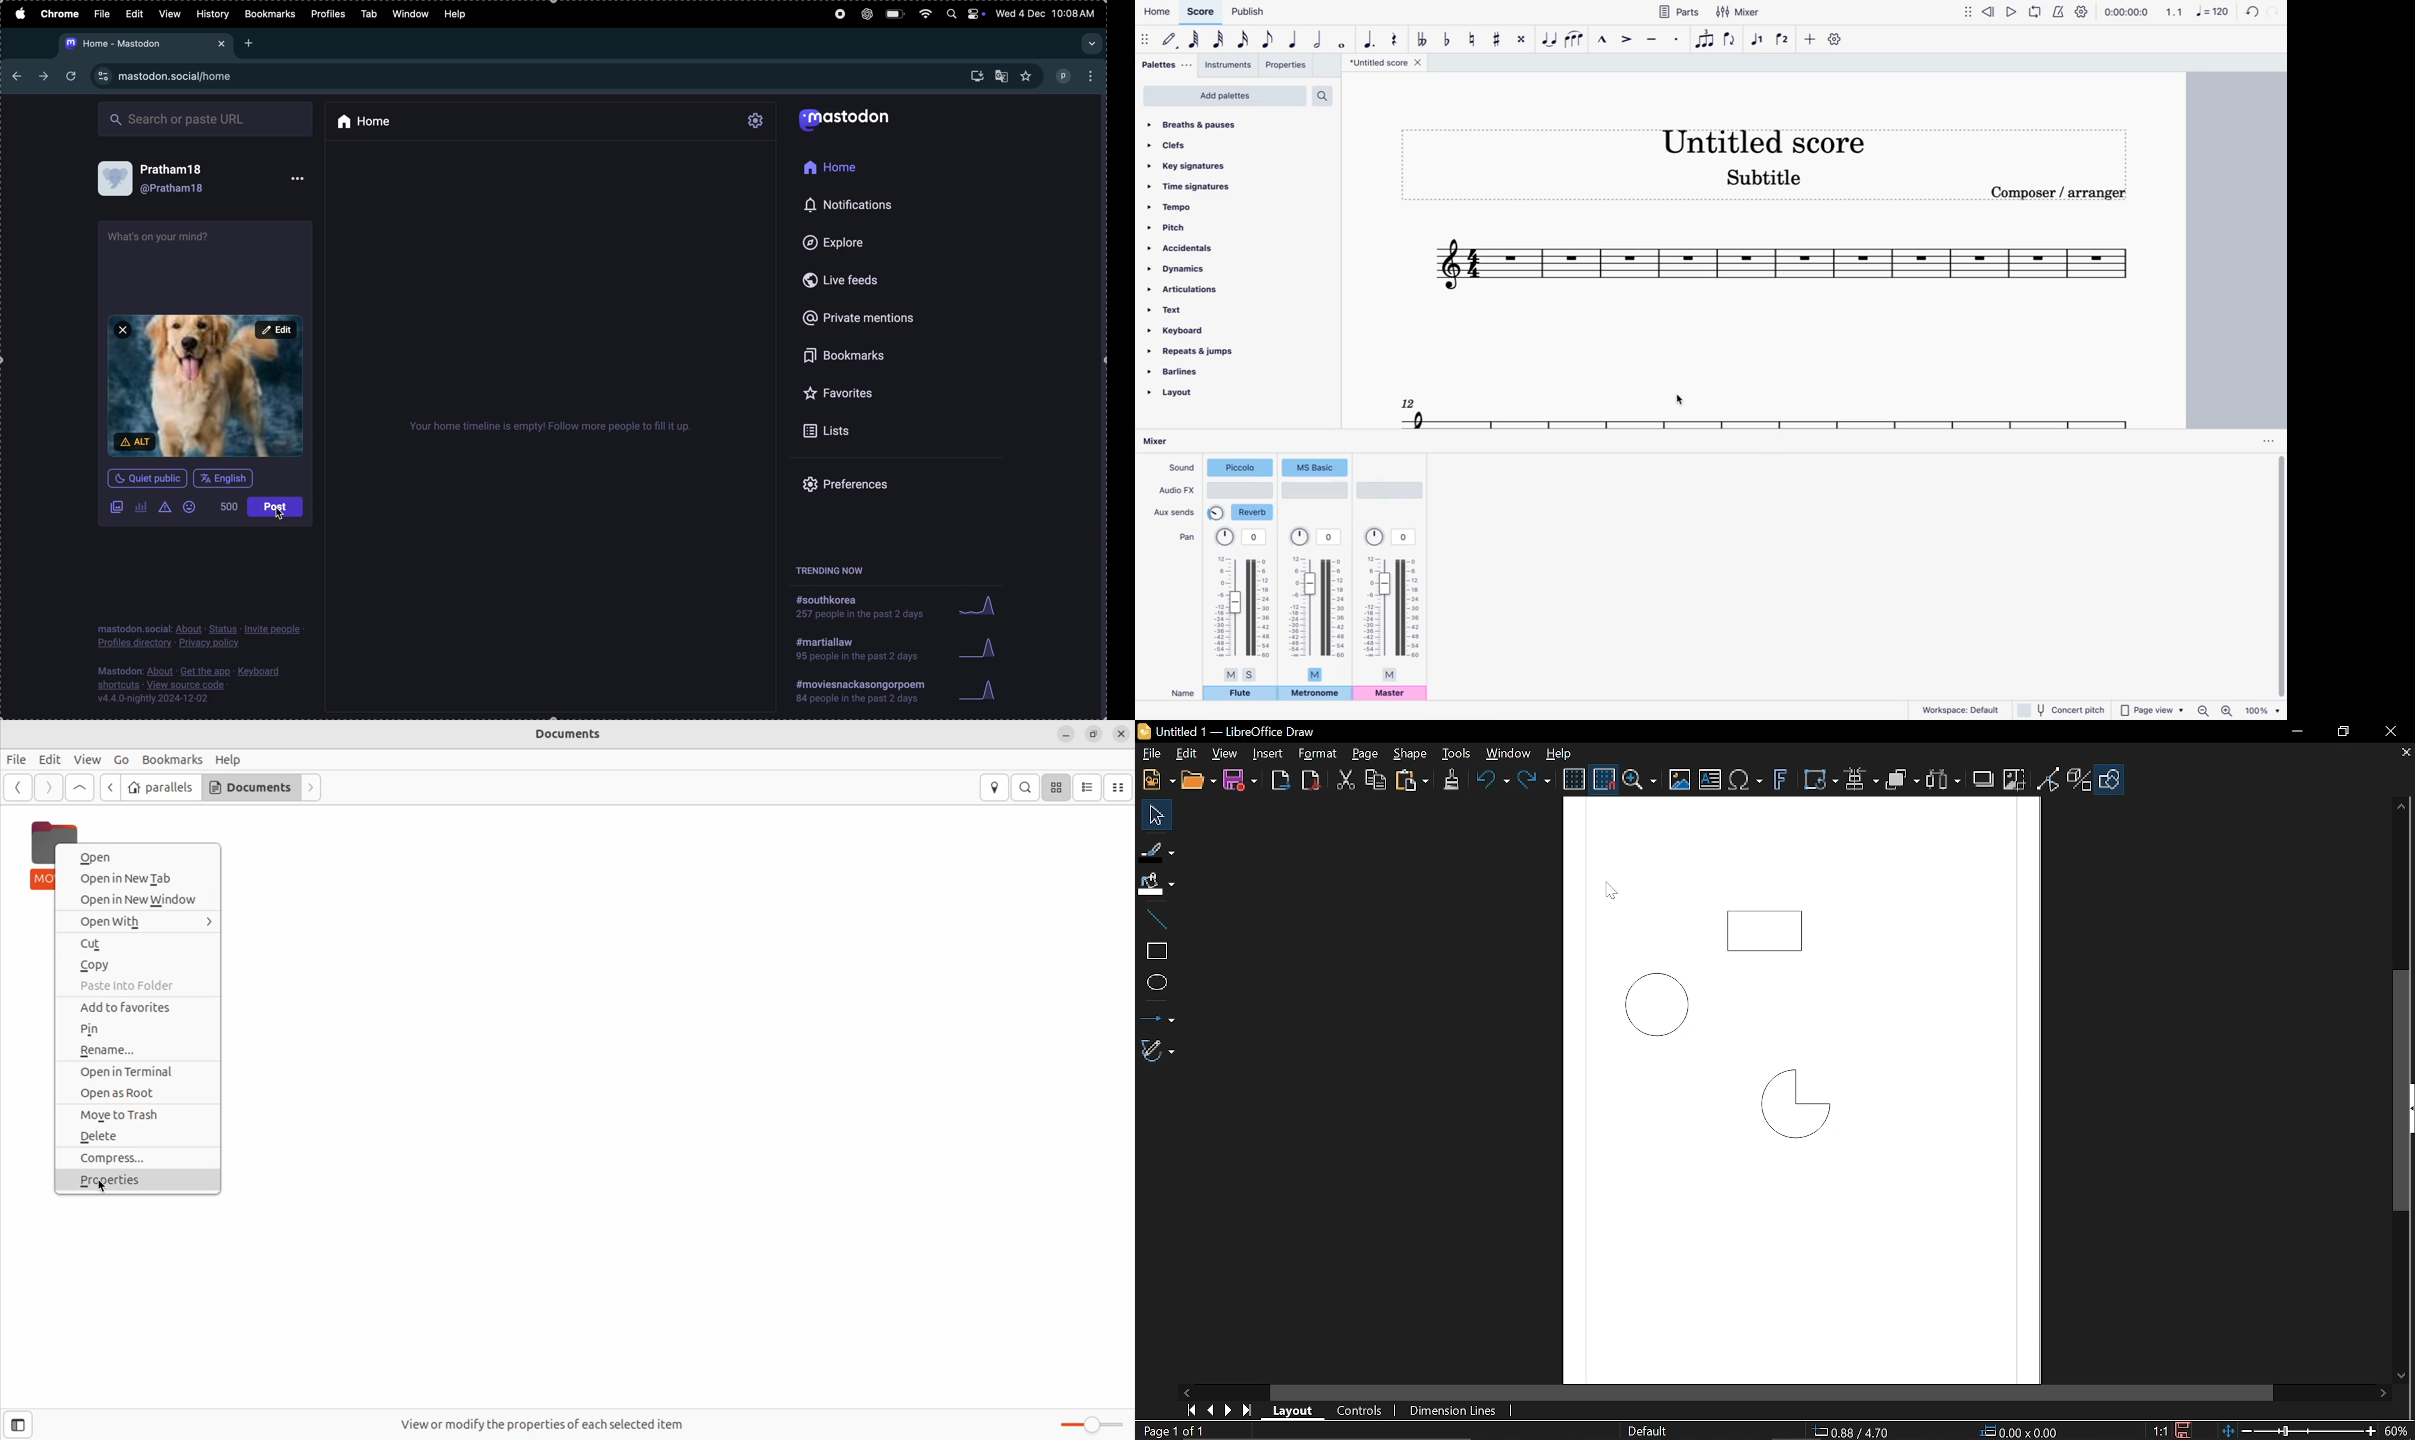 This screenshot has width=2436, height=1456. I want to click on graph, so click(980, 648).